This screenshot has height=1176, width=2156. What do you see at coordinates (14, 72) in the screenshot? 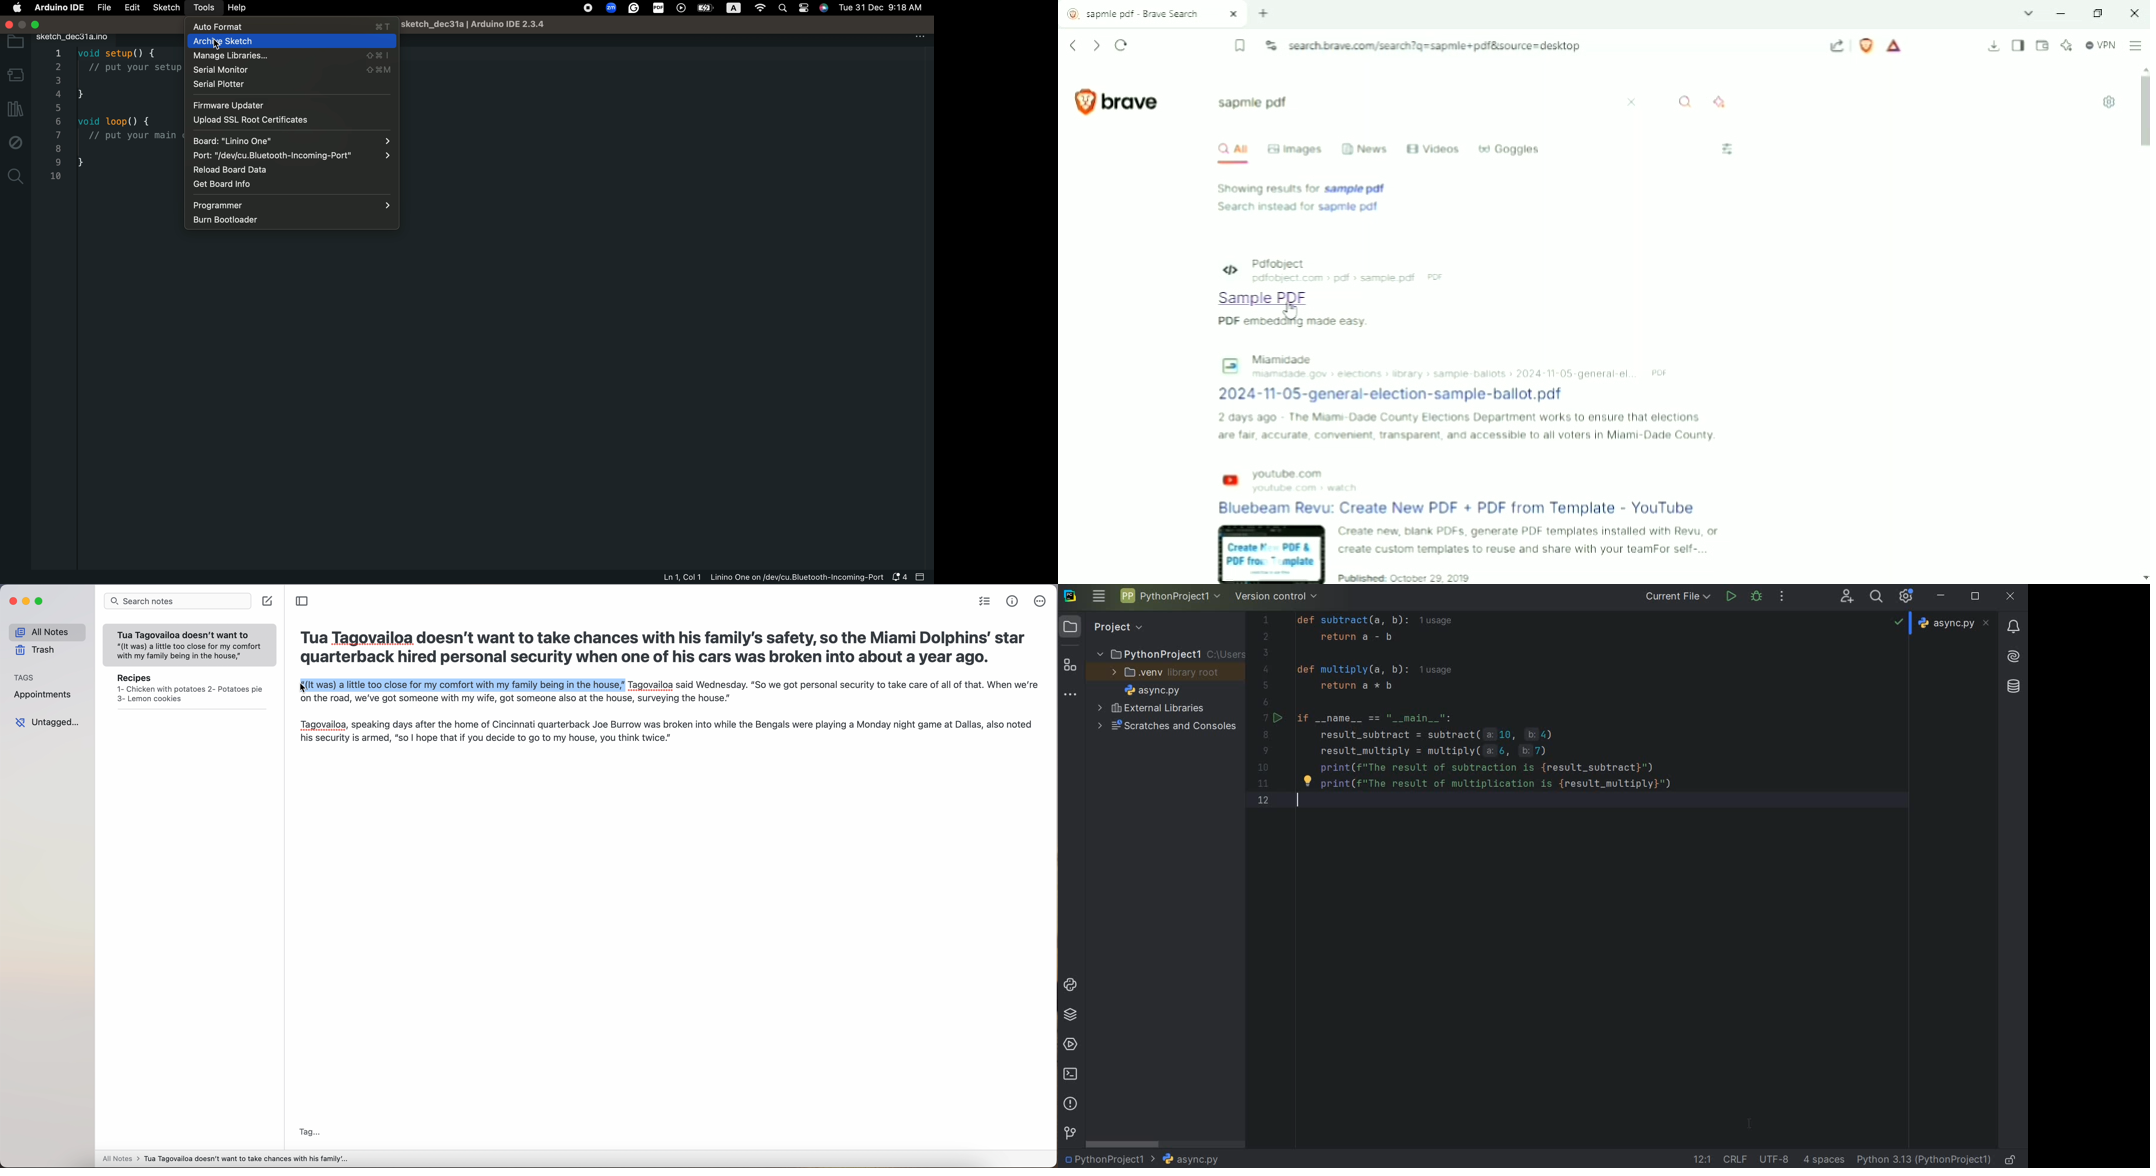
I see `board manager` at bounding box center [14, 72].